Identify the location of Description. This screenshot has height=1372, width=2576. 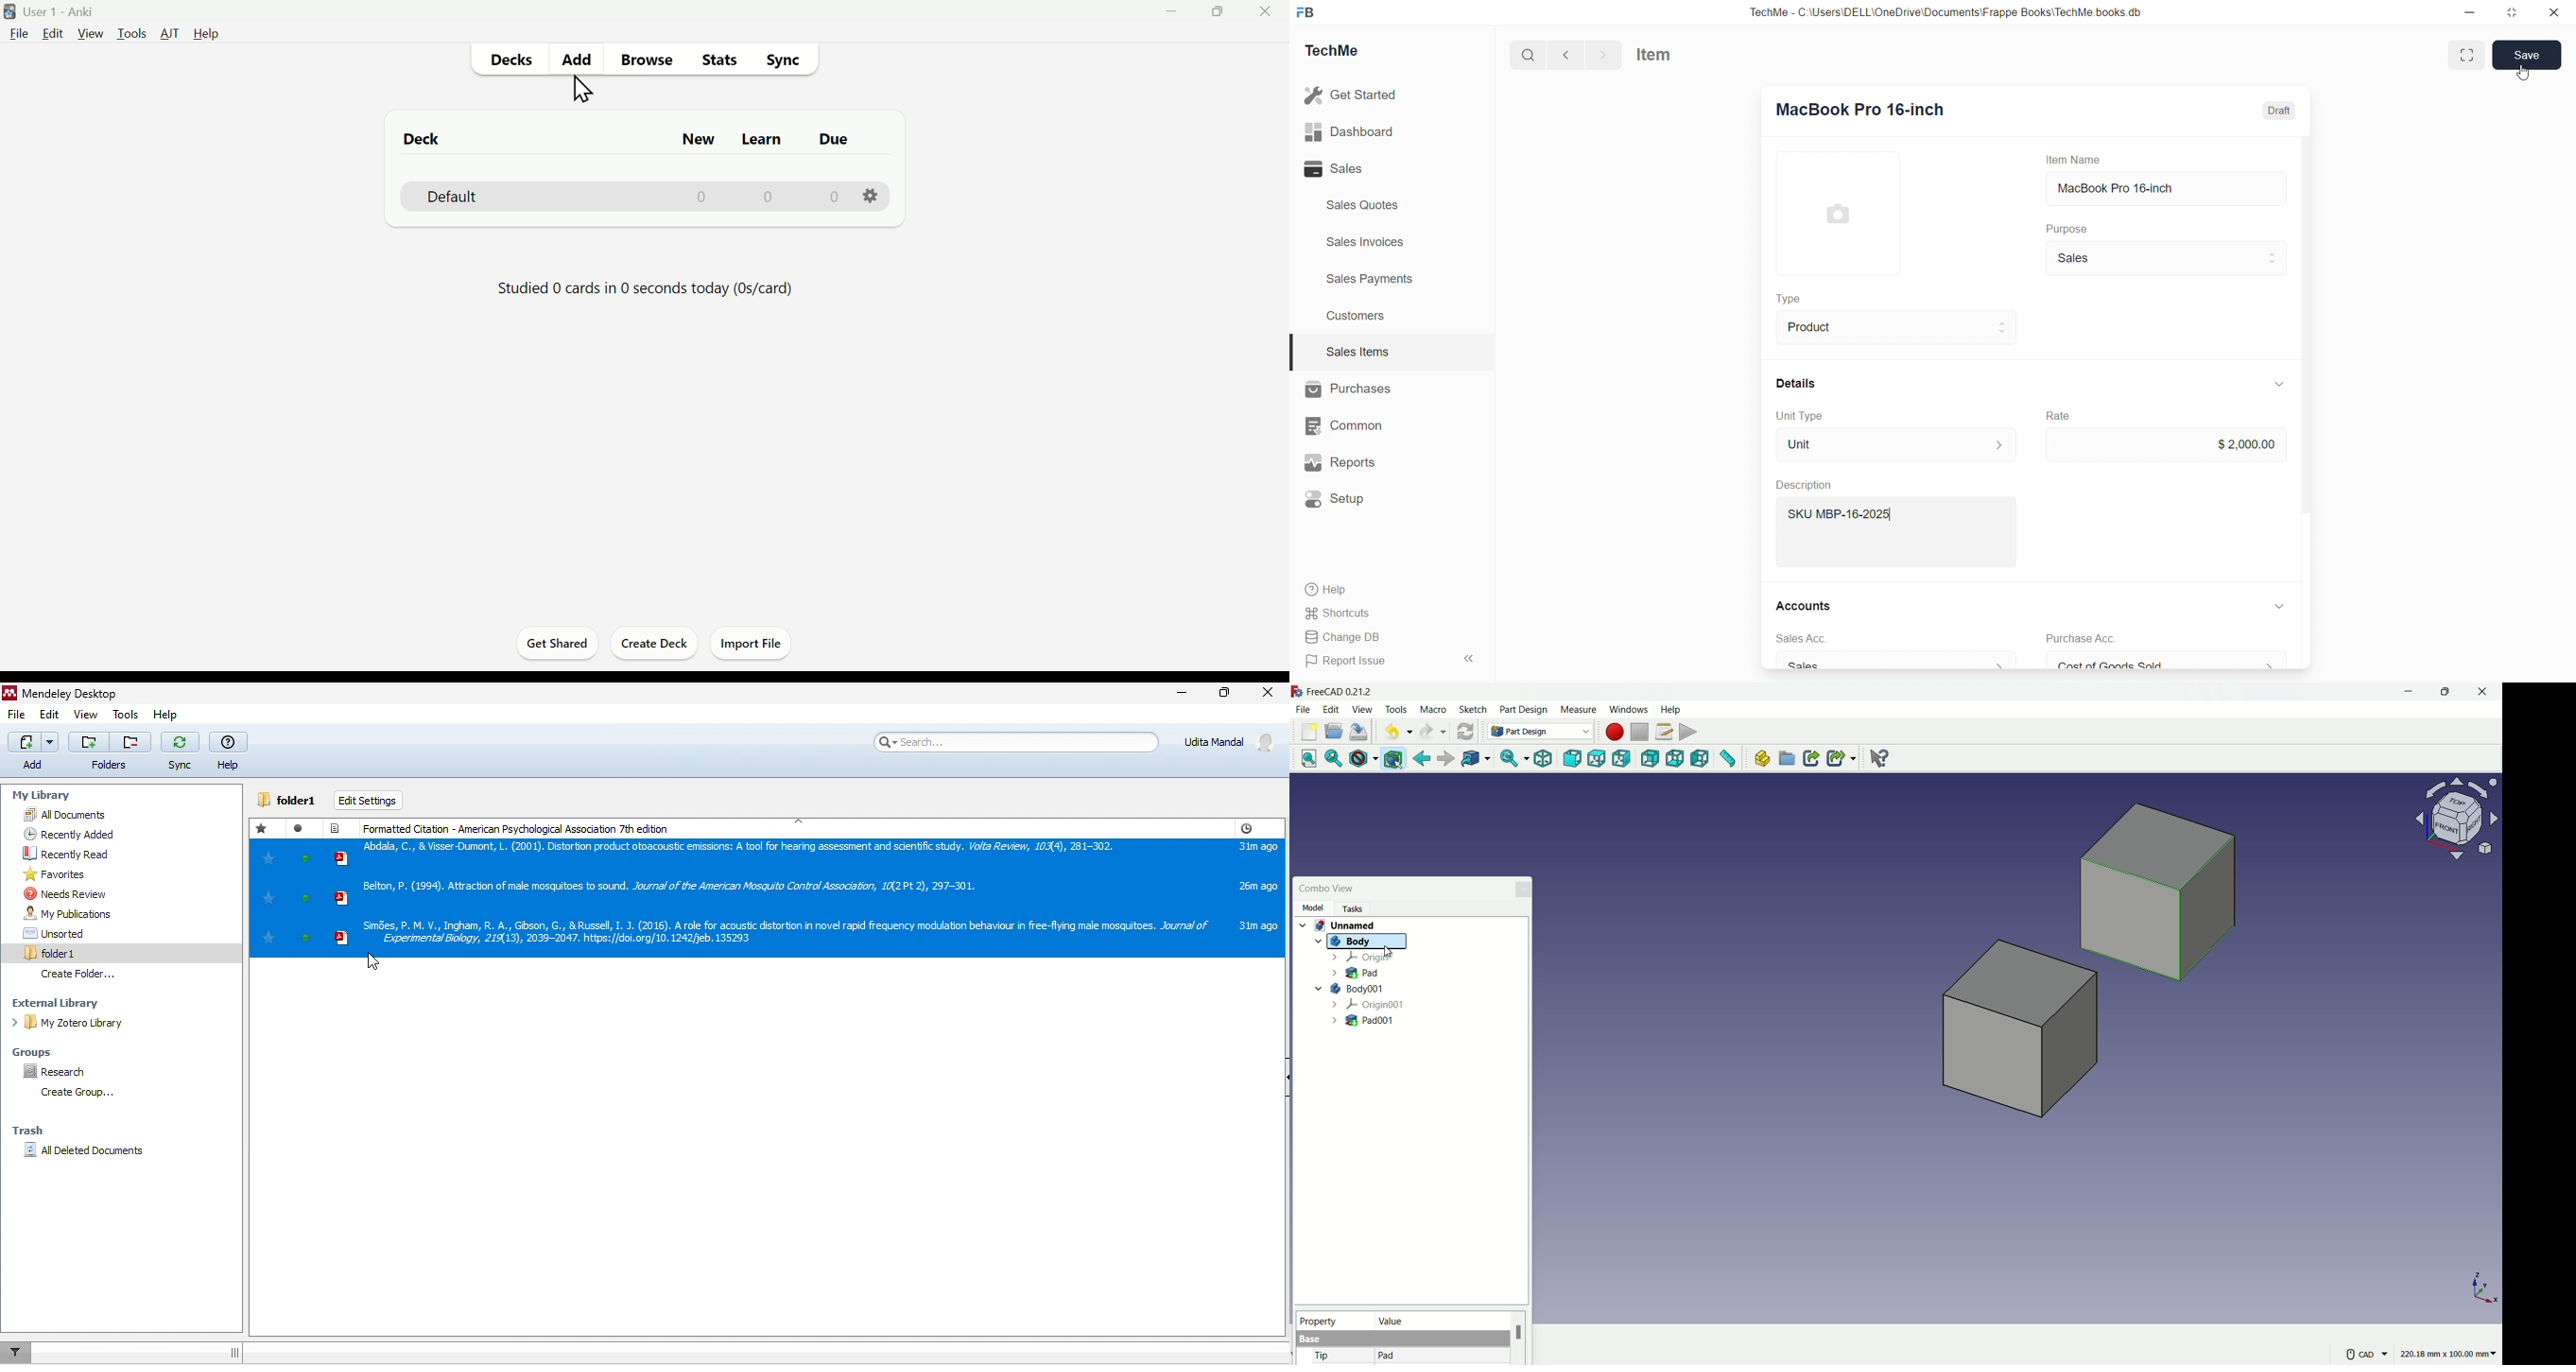
(1807, 485).